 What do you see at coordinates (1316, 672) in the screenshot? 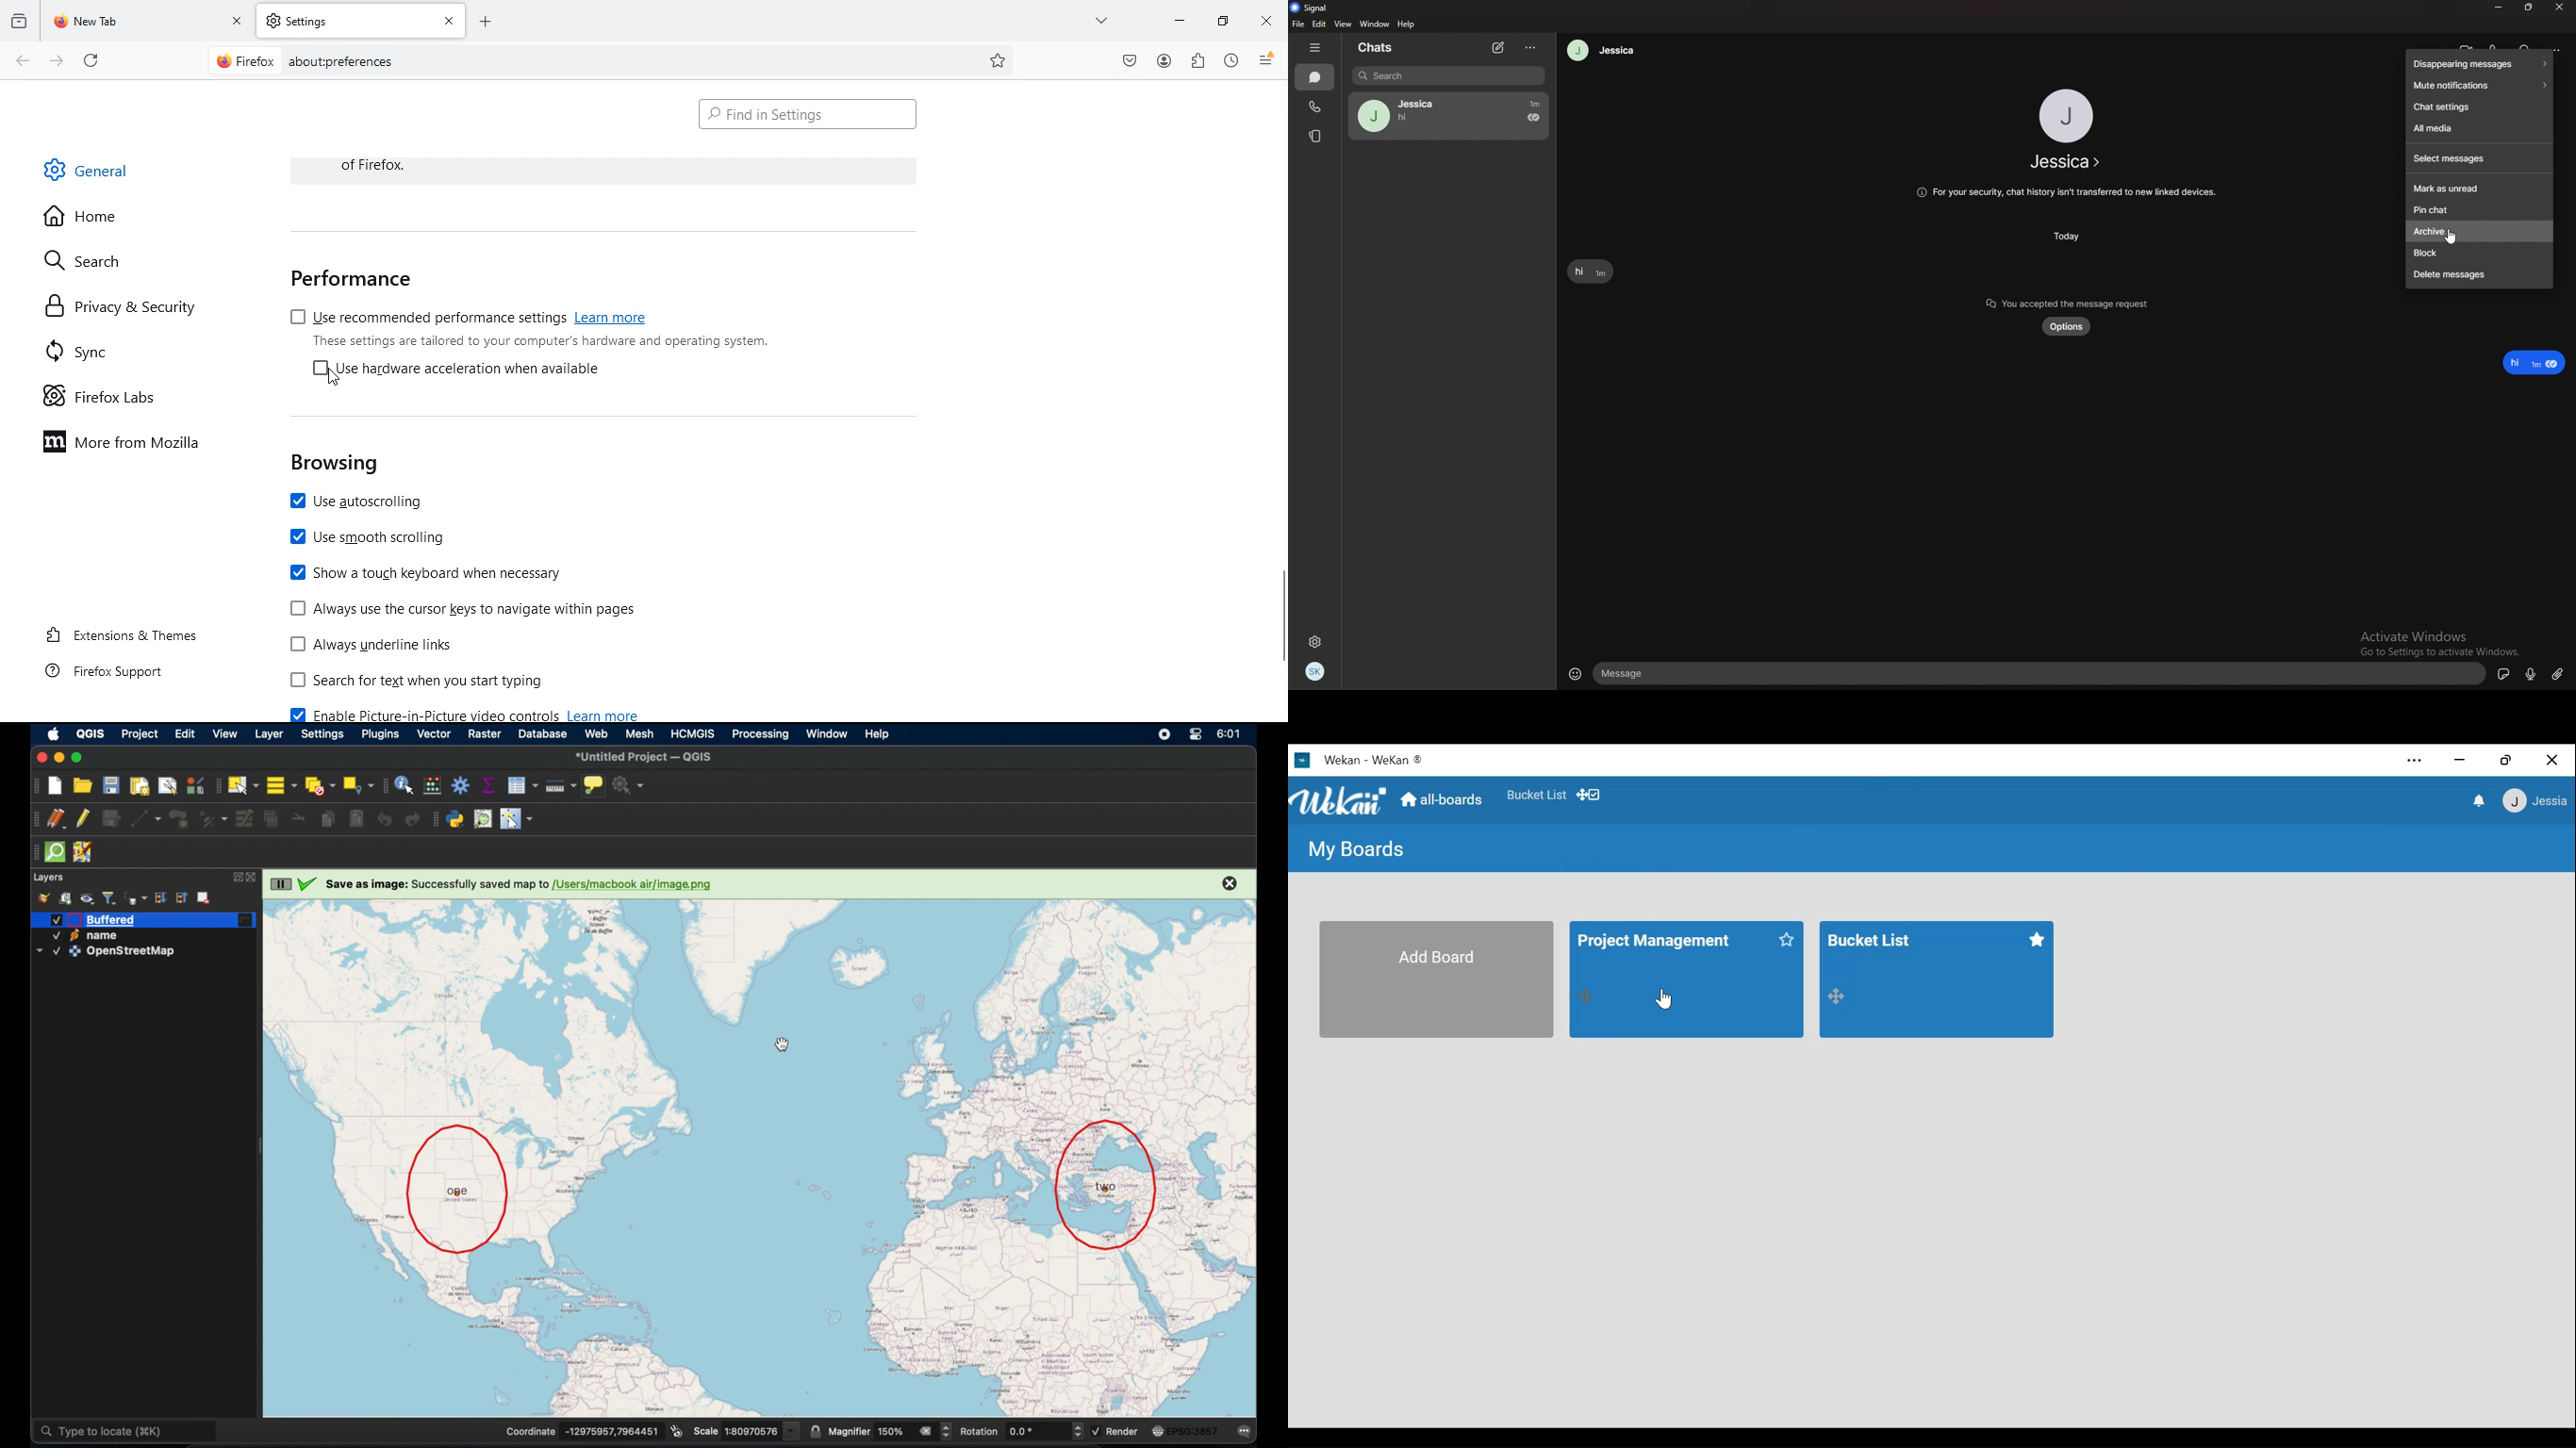
I see `Profile` at bounding box center [1316, 672].